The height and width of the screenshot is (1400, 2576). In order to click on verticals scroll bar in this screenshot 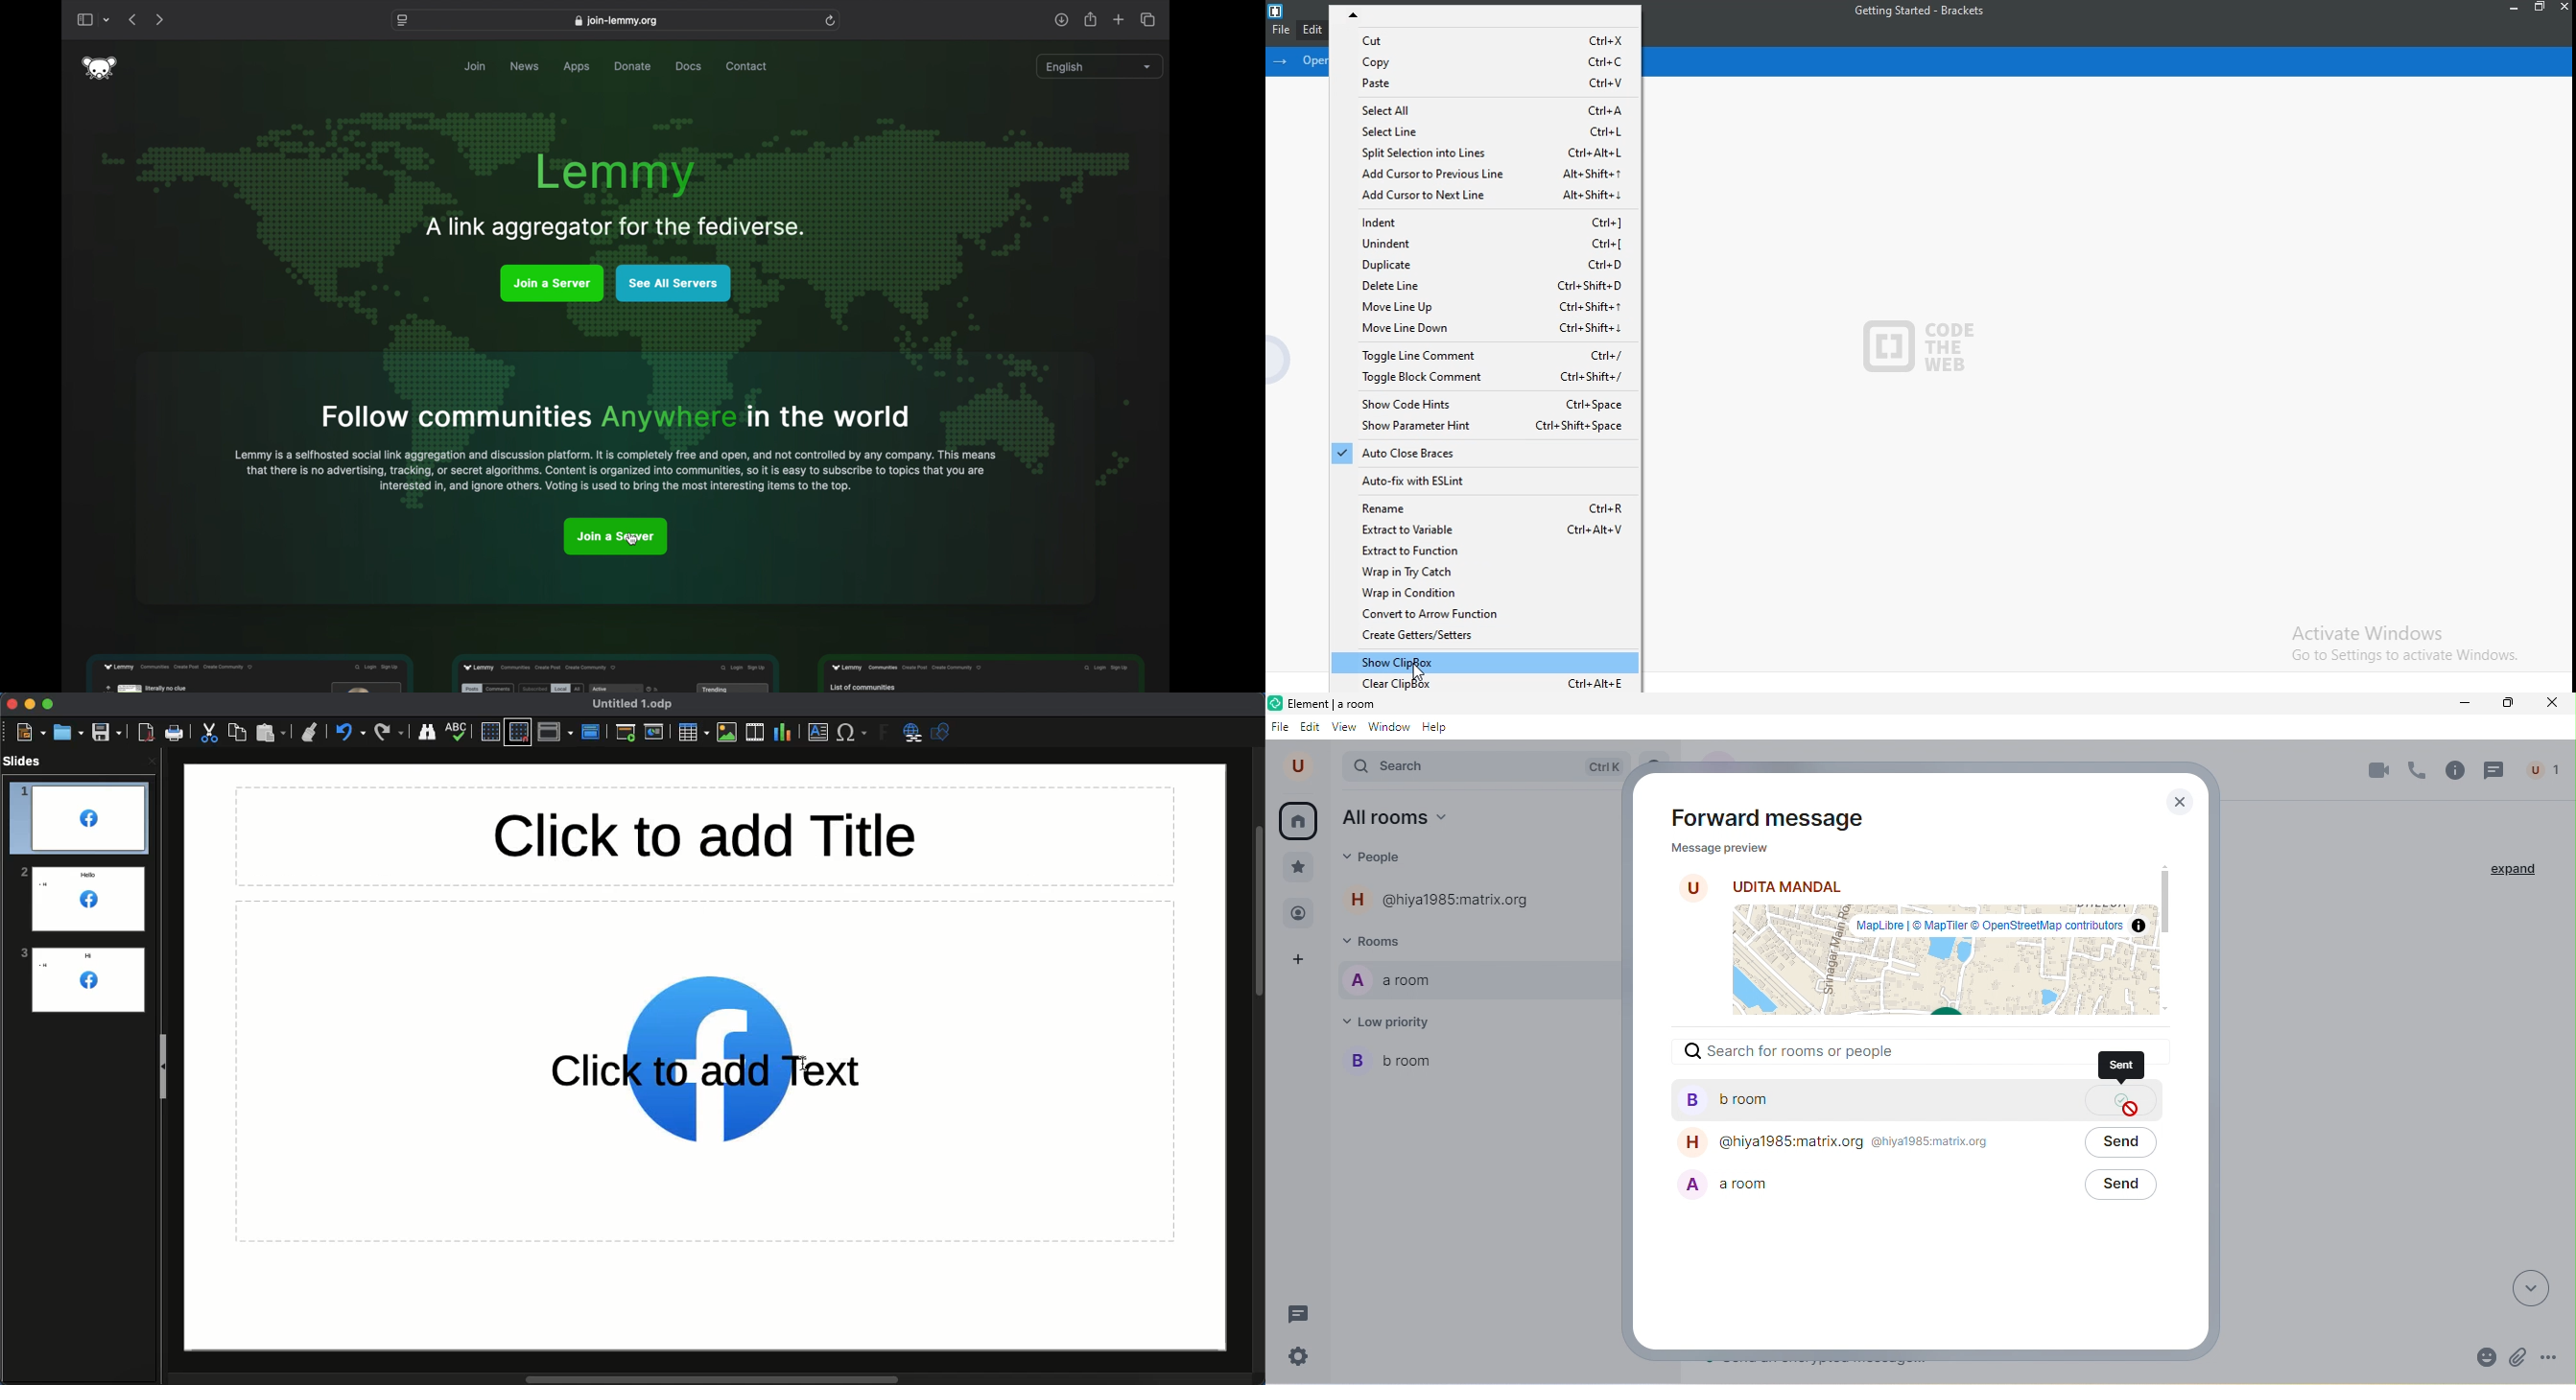, I will do `click(2165, 925)`.